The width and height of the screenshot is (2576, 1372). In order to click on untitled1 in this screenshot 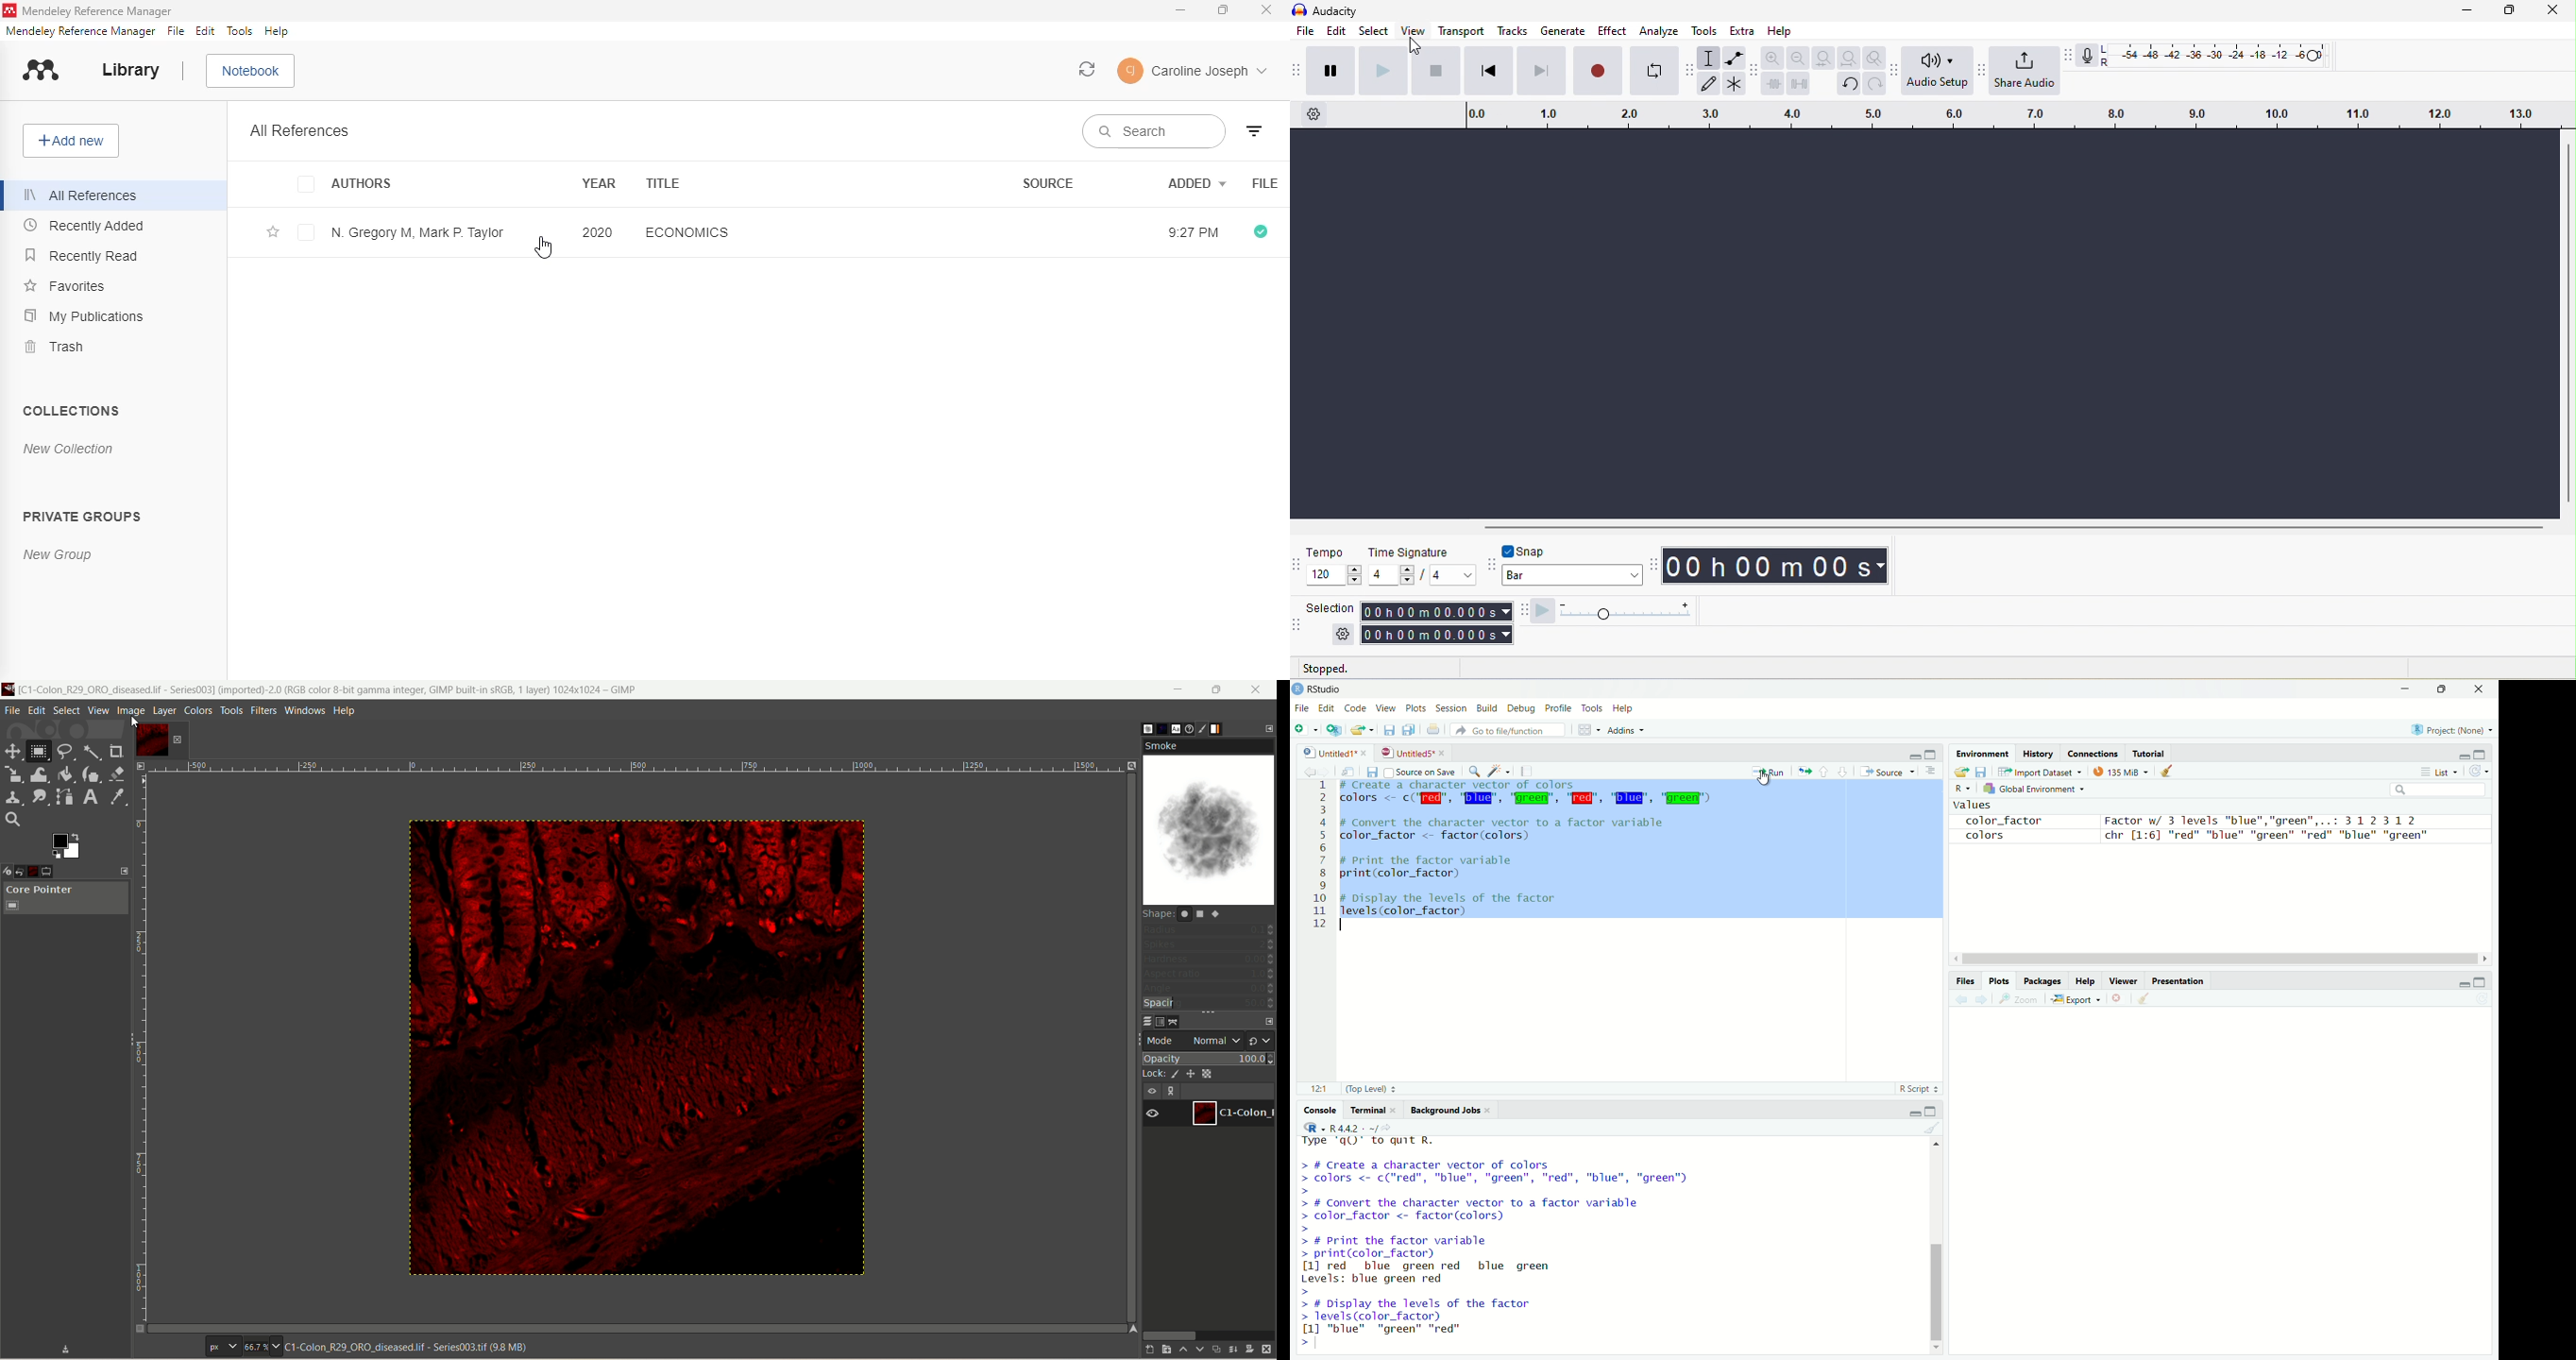, I will do `click(1323, 753)`.